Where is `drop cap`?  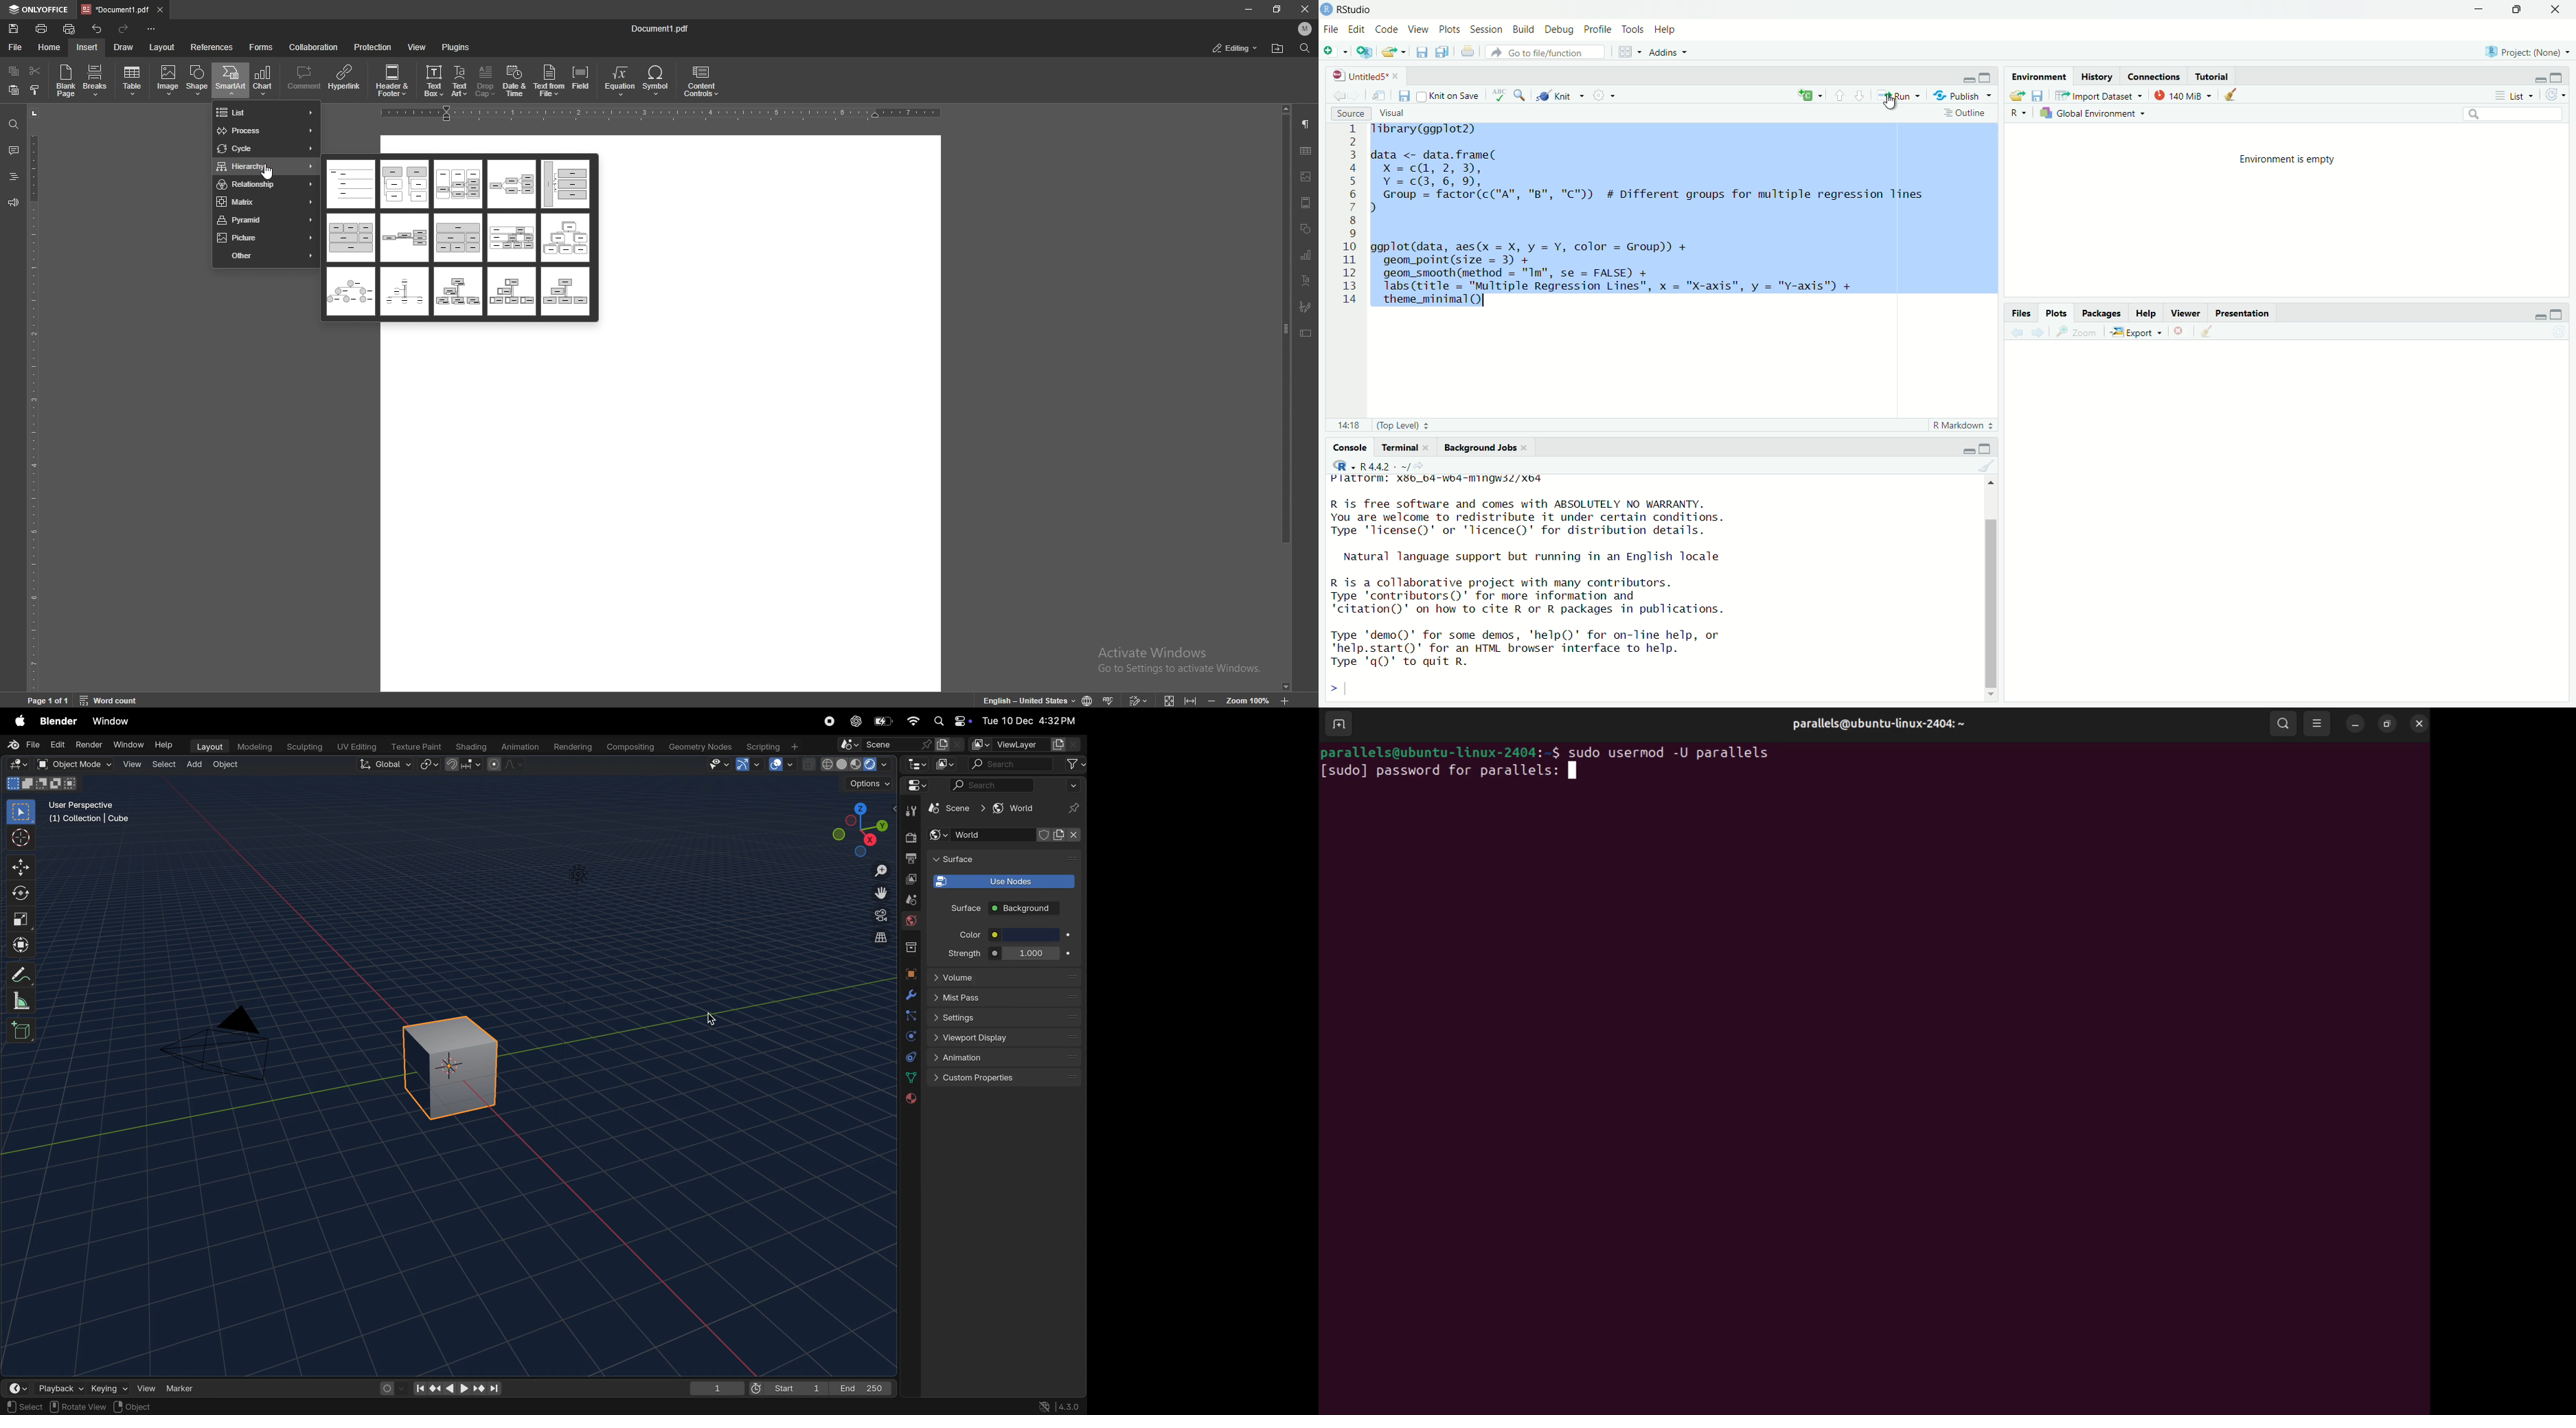
drop cap is located at coordinates (486, 80).